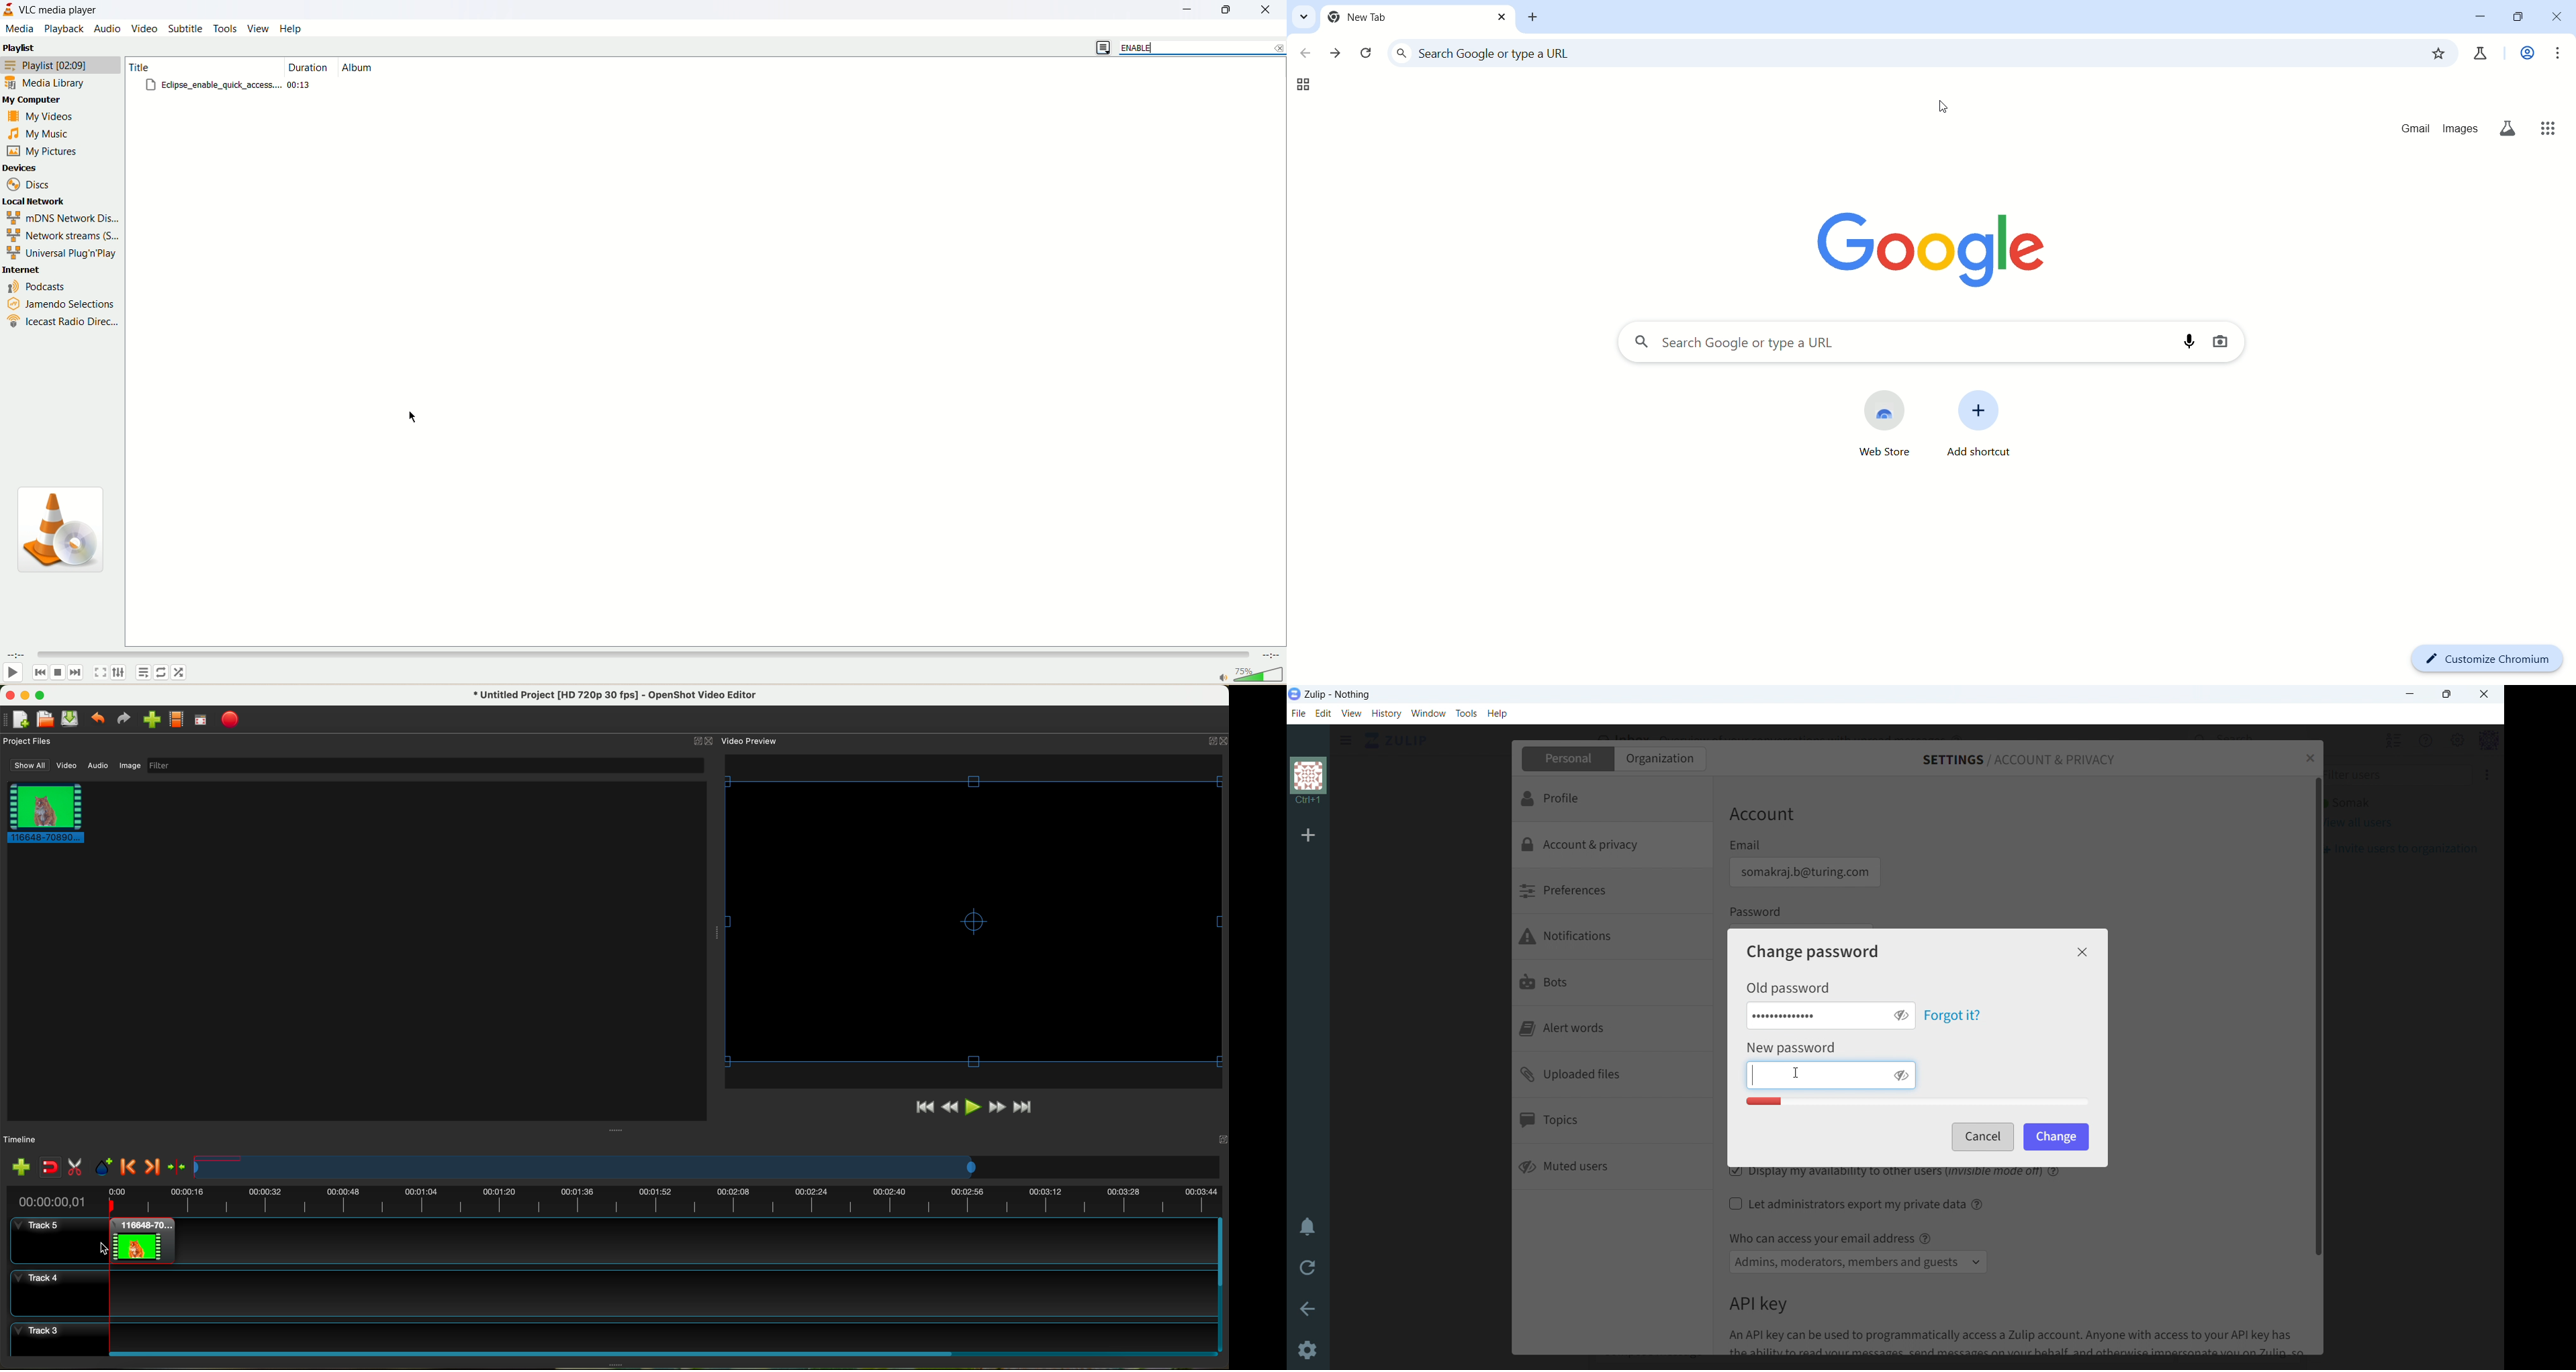  What do you see at coordinates (1307, 1267) in the screenshot?
I see `reload` at bounding box center [1307, 1267].